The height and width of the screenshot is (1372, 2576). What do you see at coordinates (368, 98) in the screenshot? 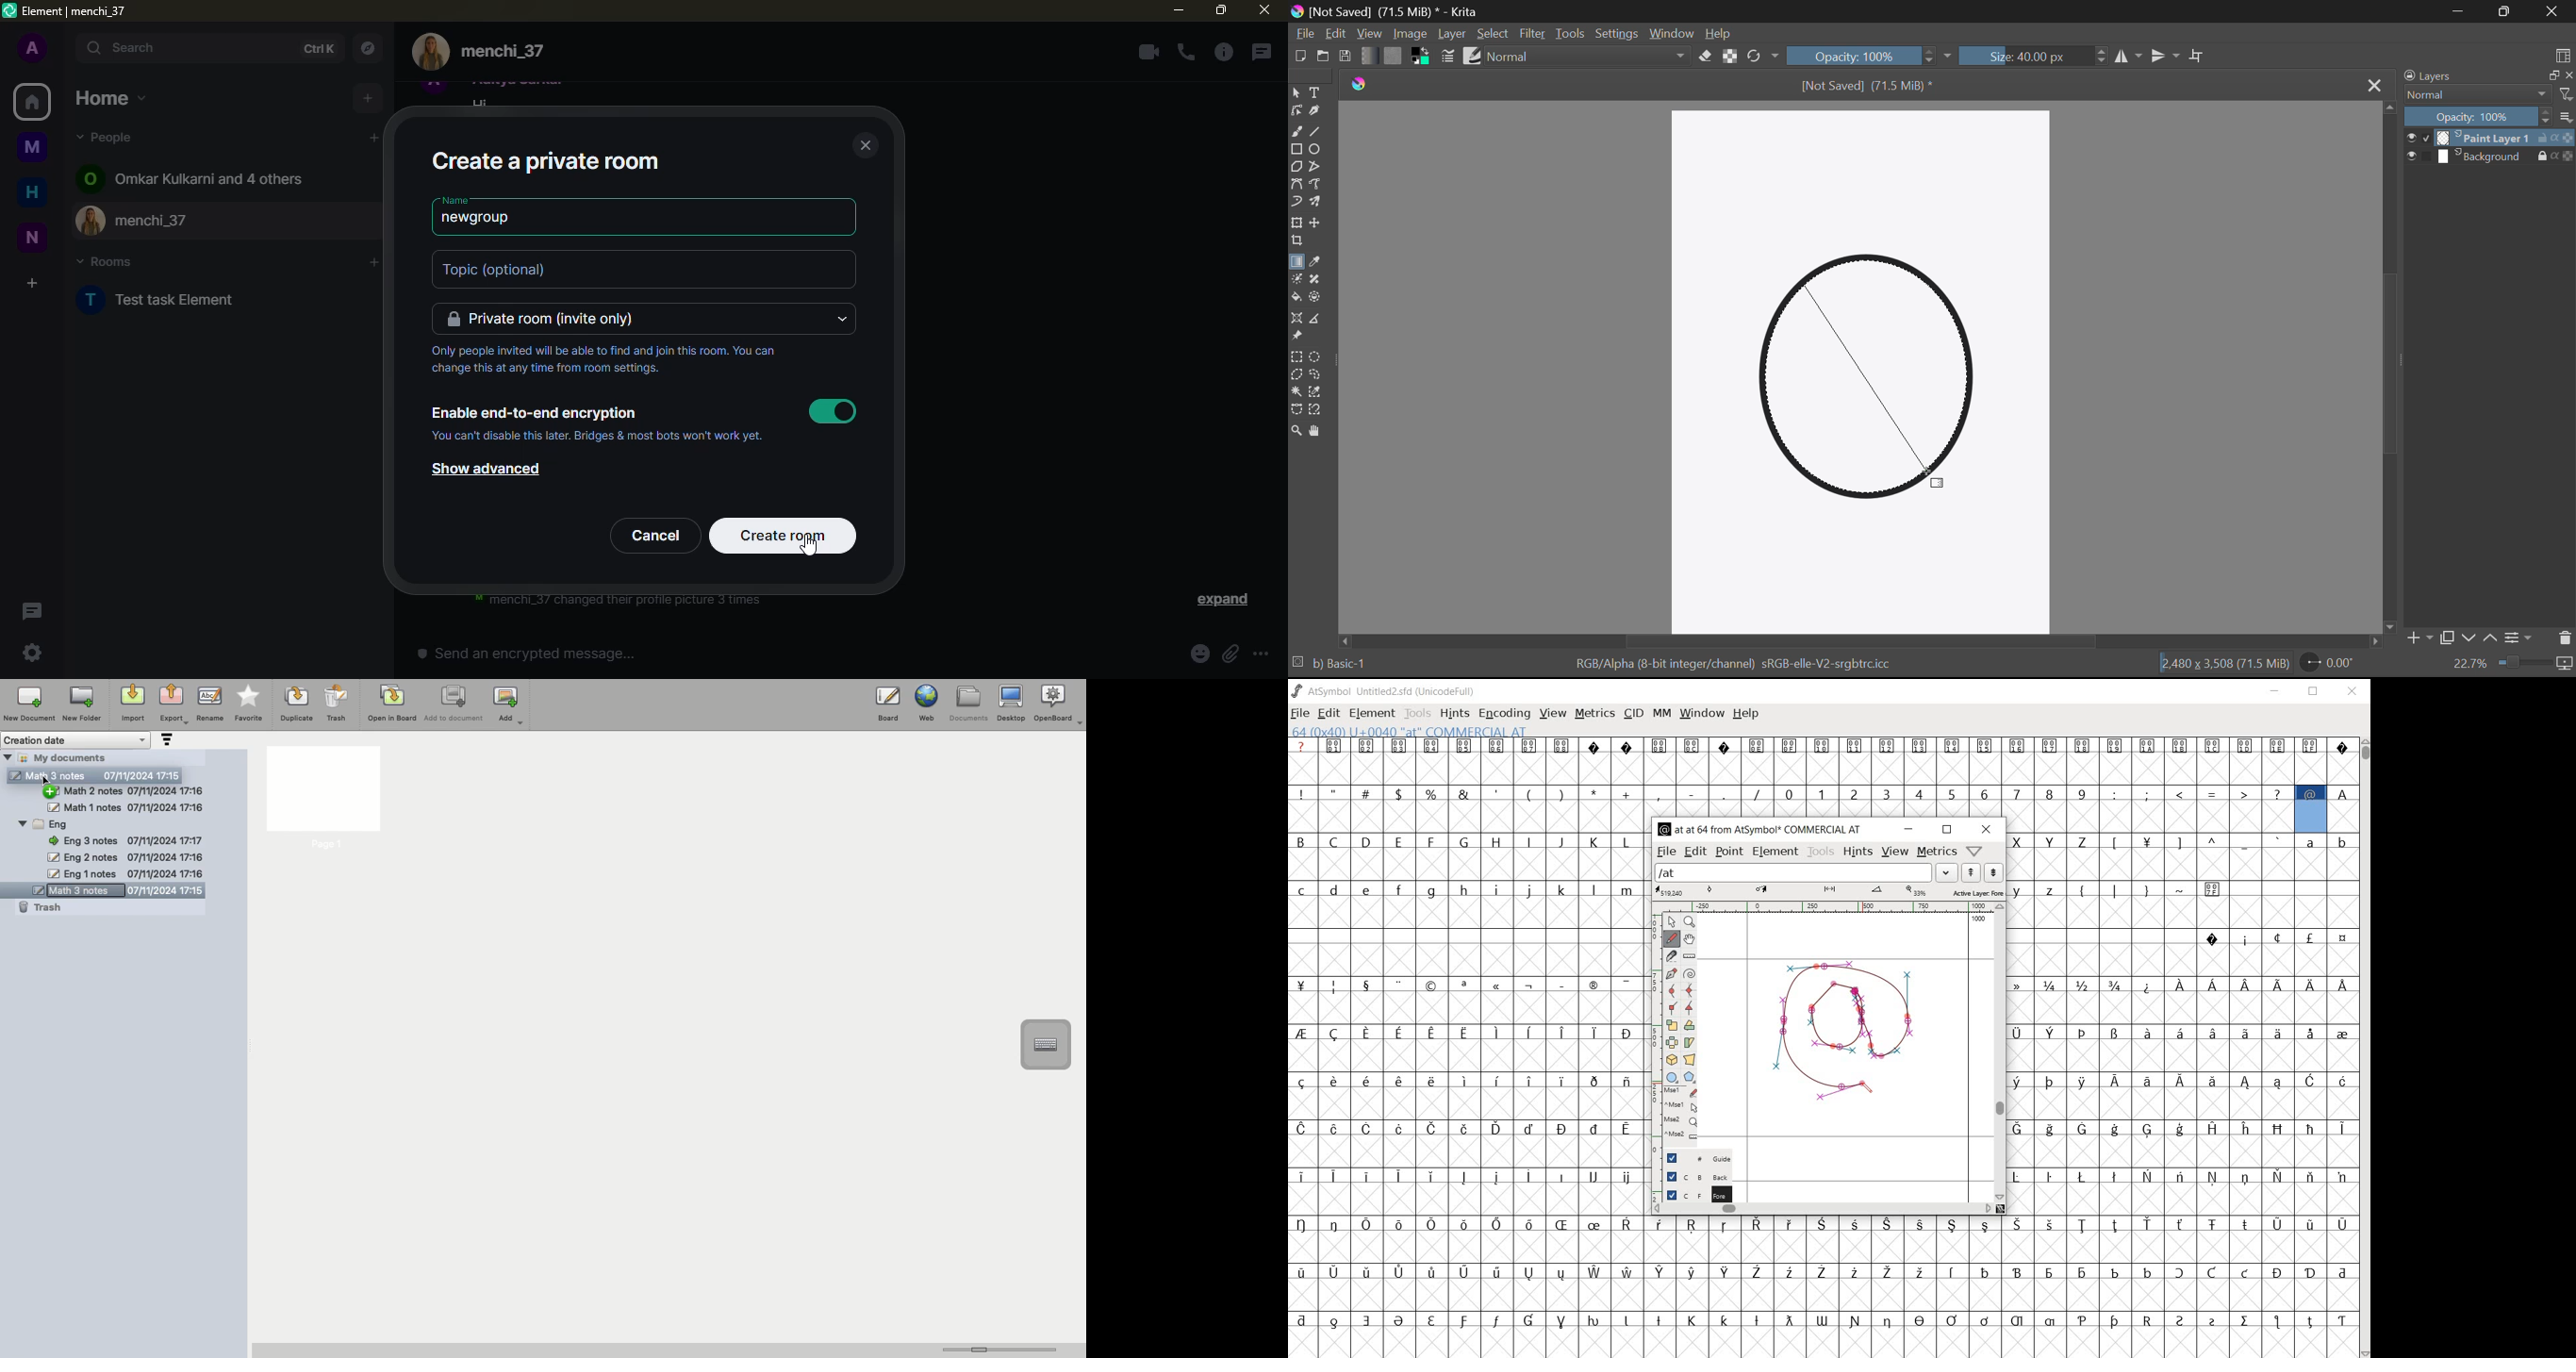
I see `add` at bounding box center [368, 98].